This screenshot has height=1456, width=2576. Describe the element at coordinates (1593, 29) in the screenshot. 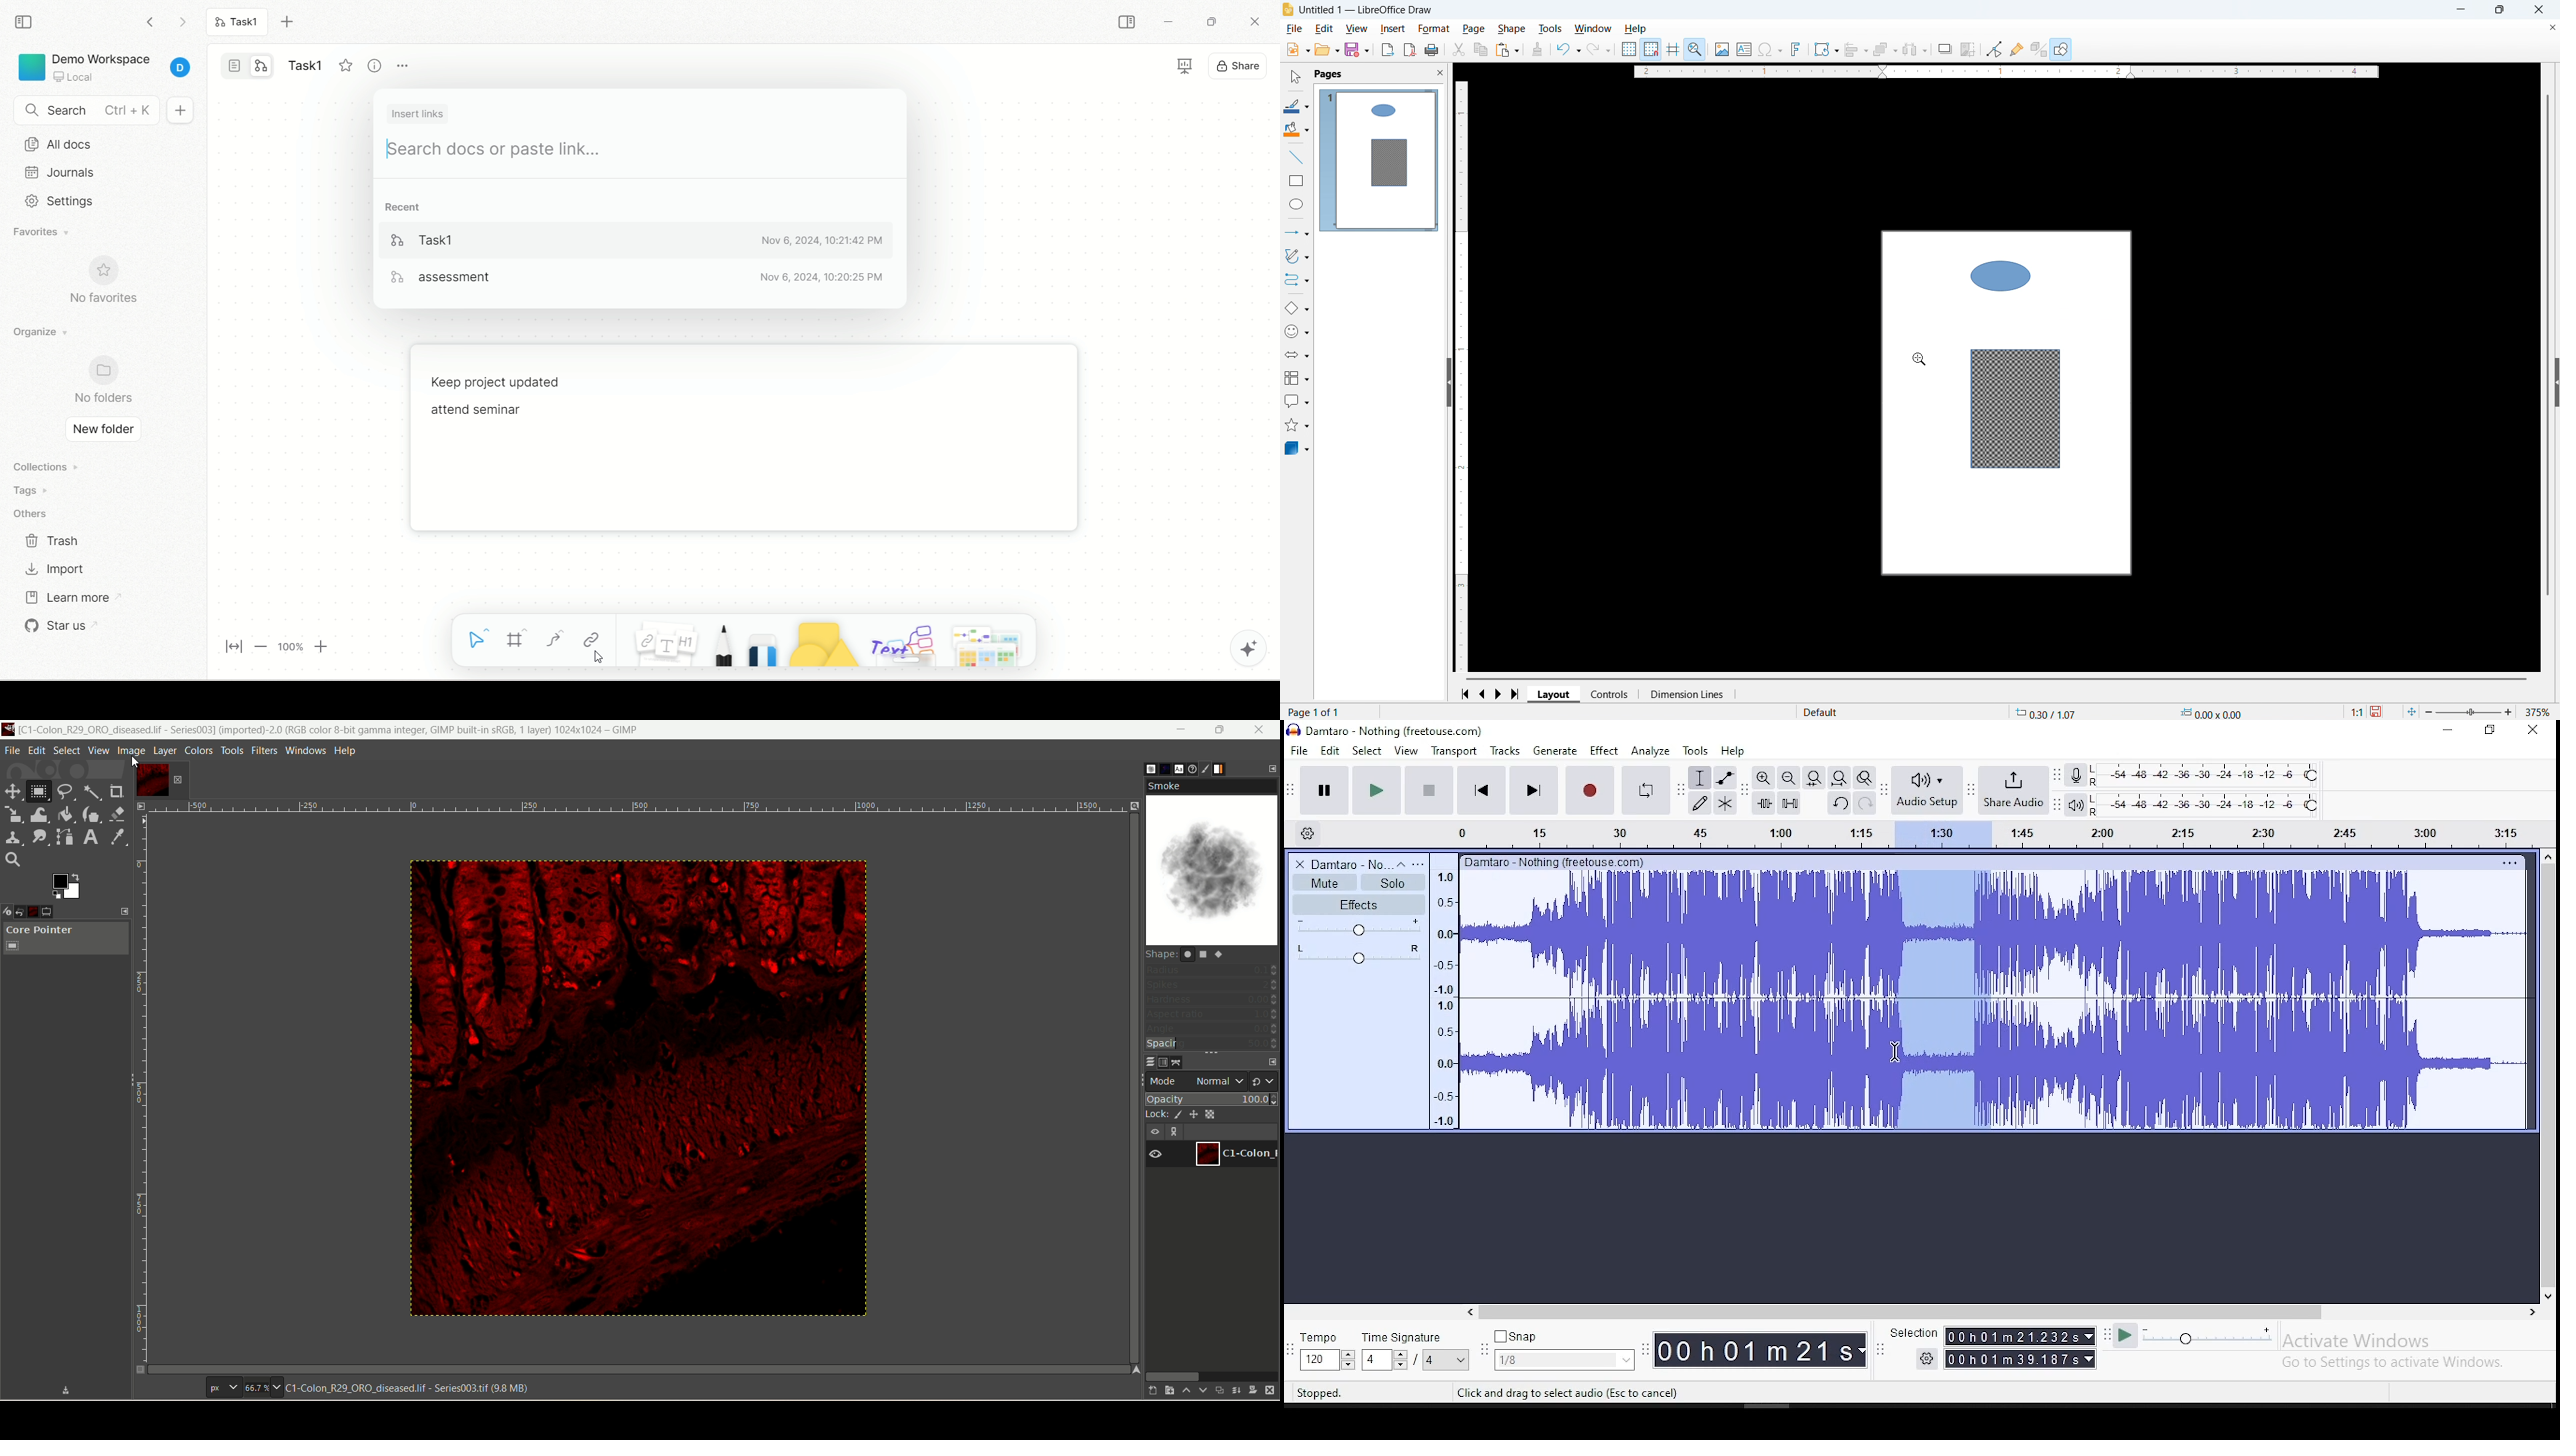

I see `Window ` at that location.